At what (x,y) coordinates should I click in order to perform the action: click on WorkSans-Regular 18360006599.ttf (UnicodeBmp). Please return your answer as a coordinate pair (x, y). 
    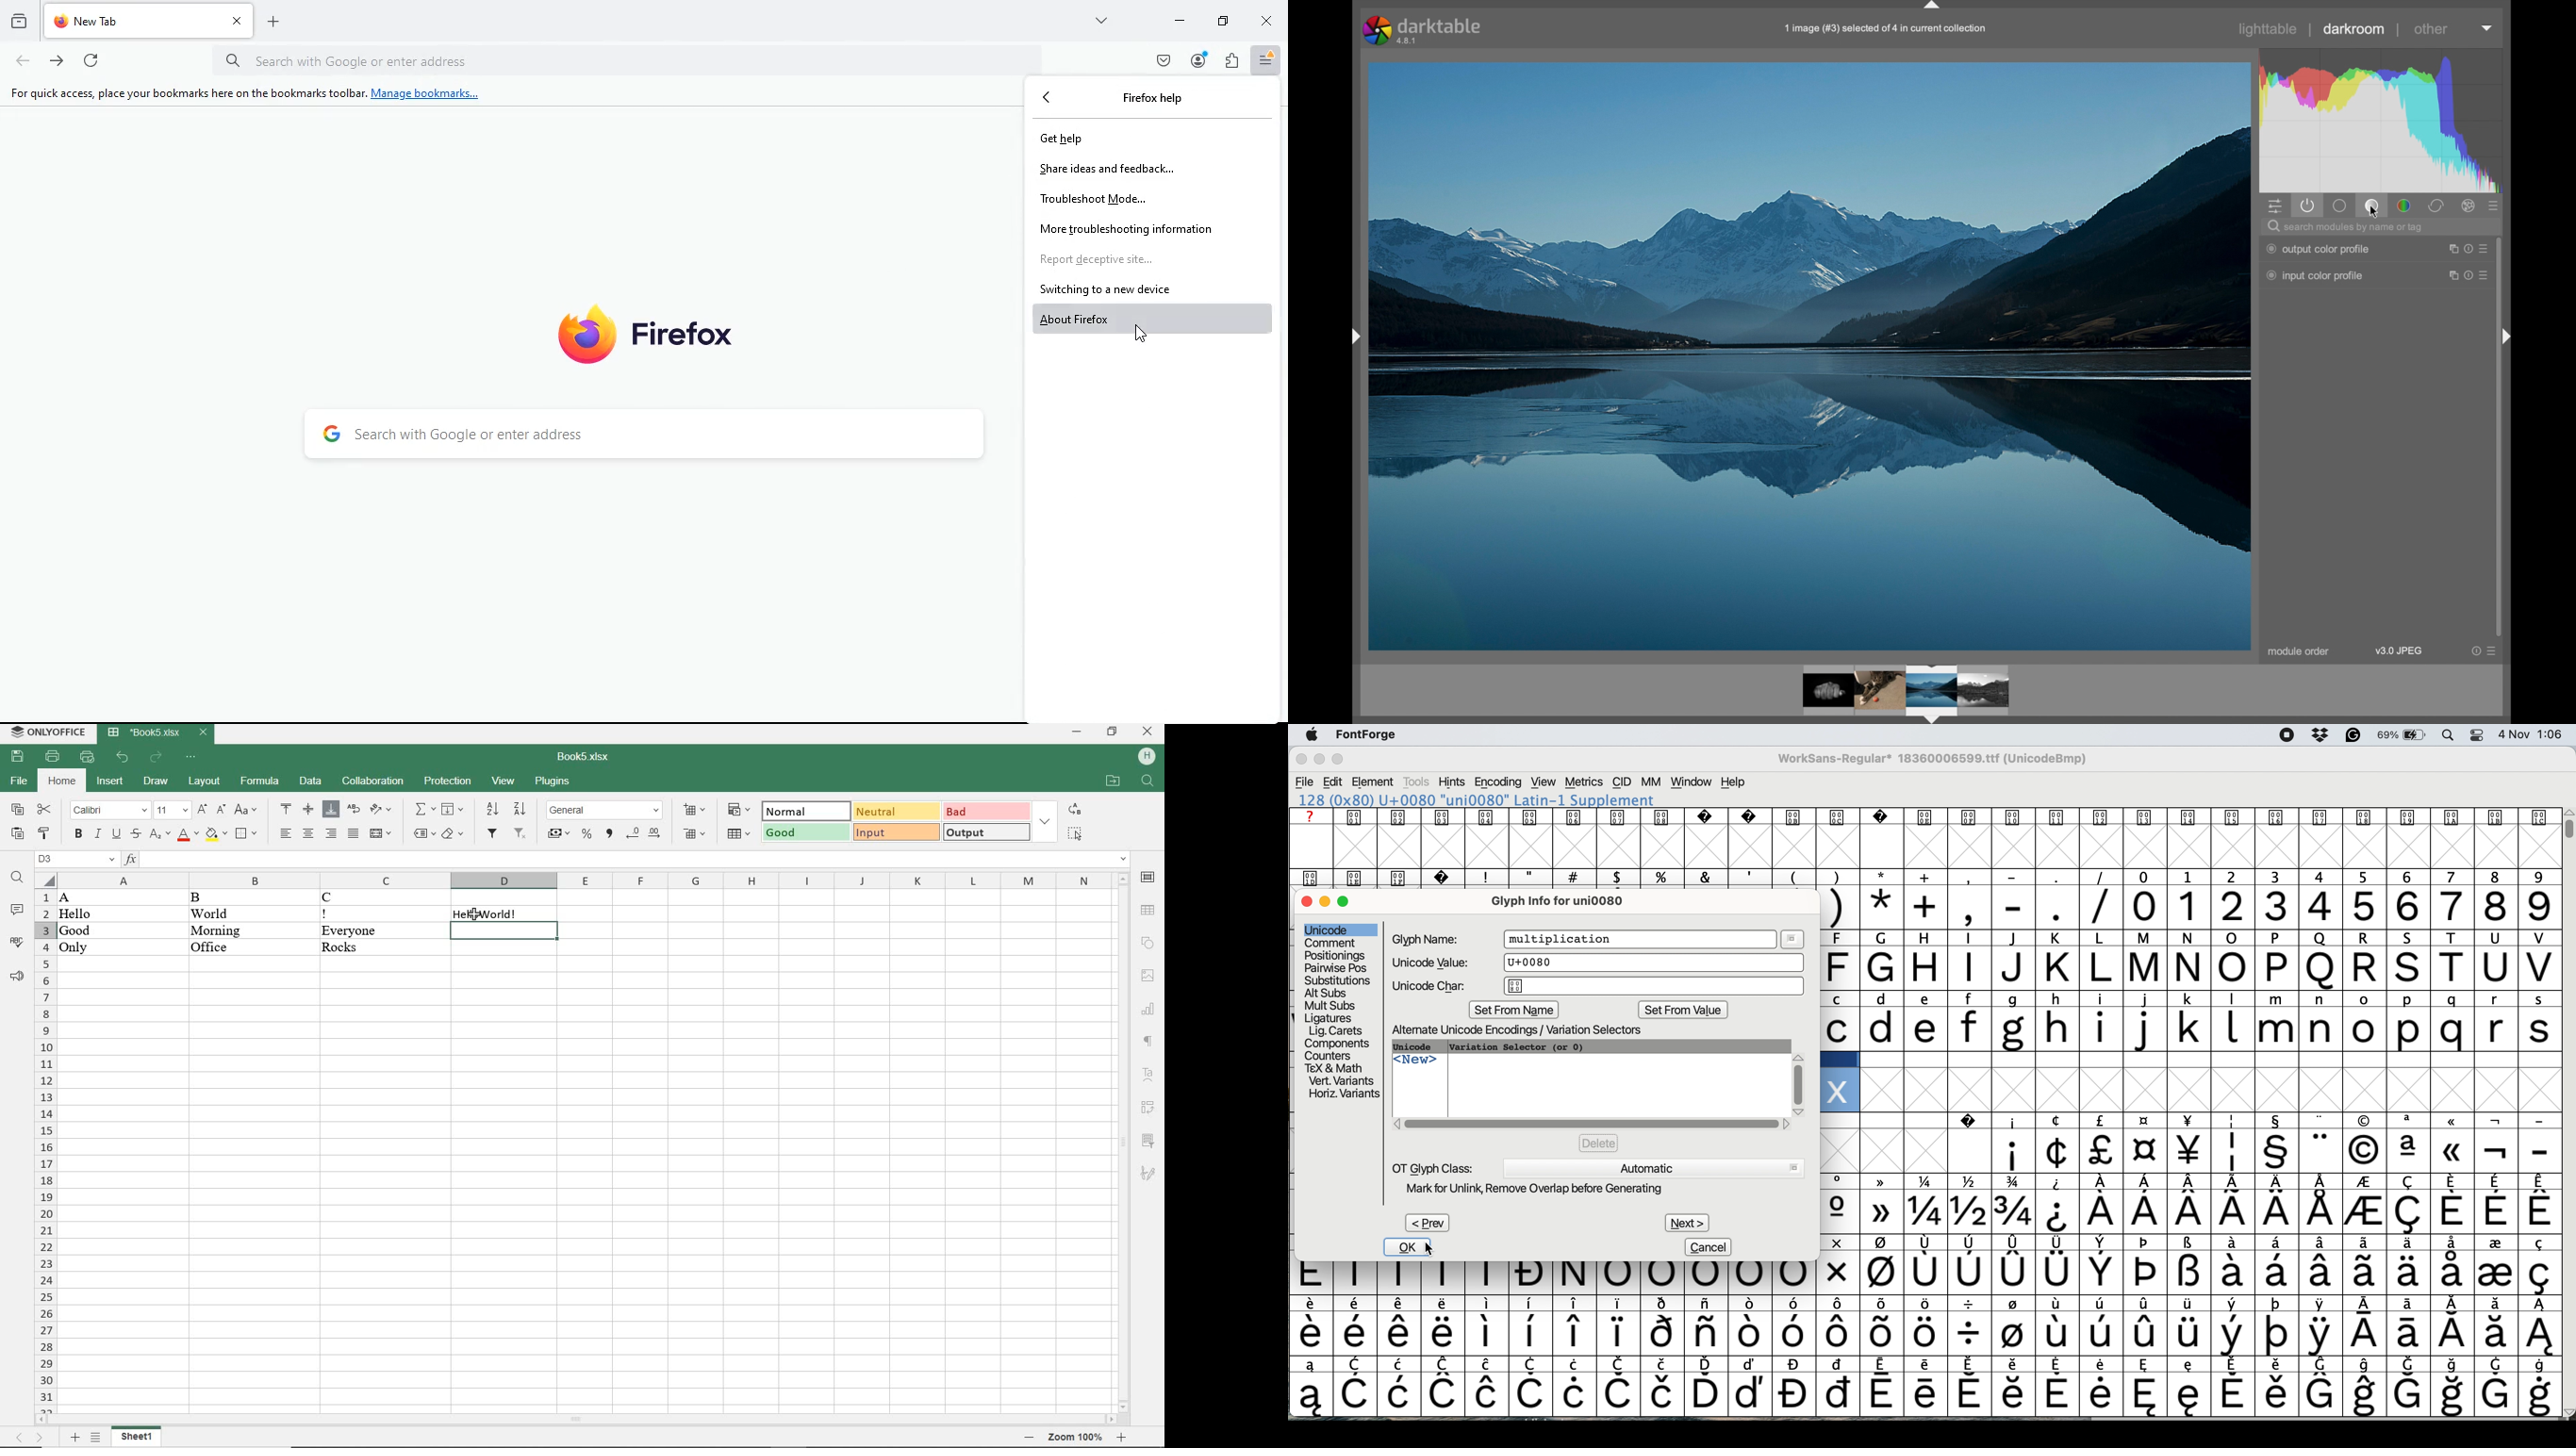
    Looking at the image, I should click on (1937, 761).